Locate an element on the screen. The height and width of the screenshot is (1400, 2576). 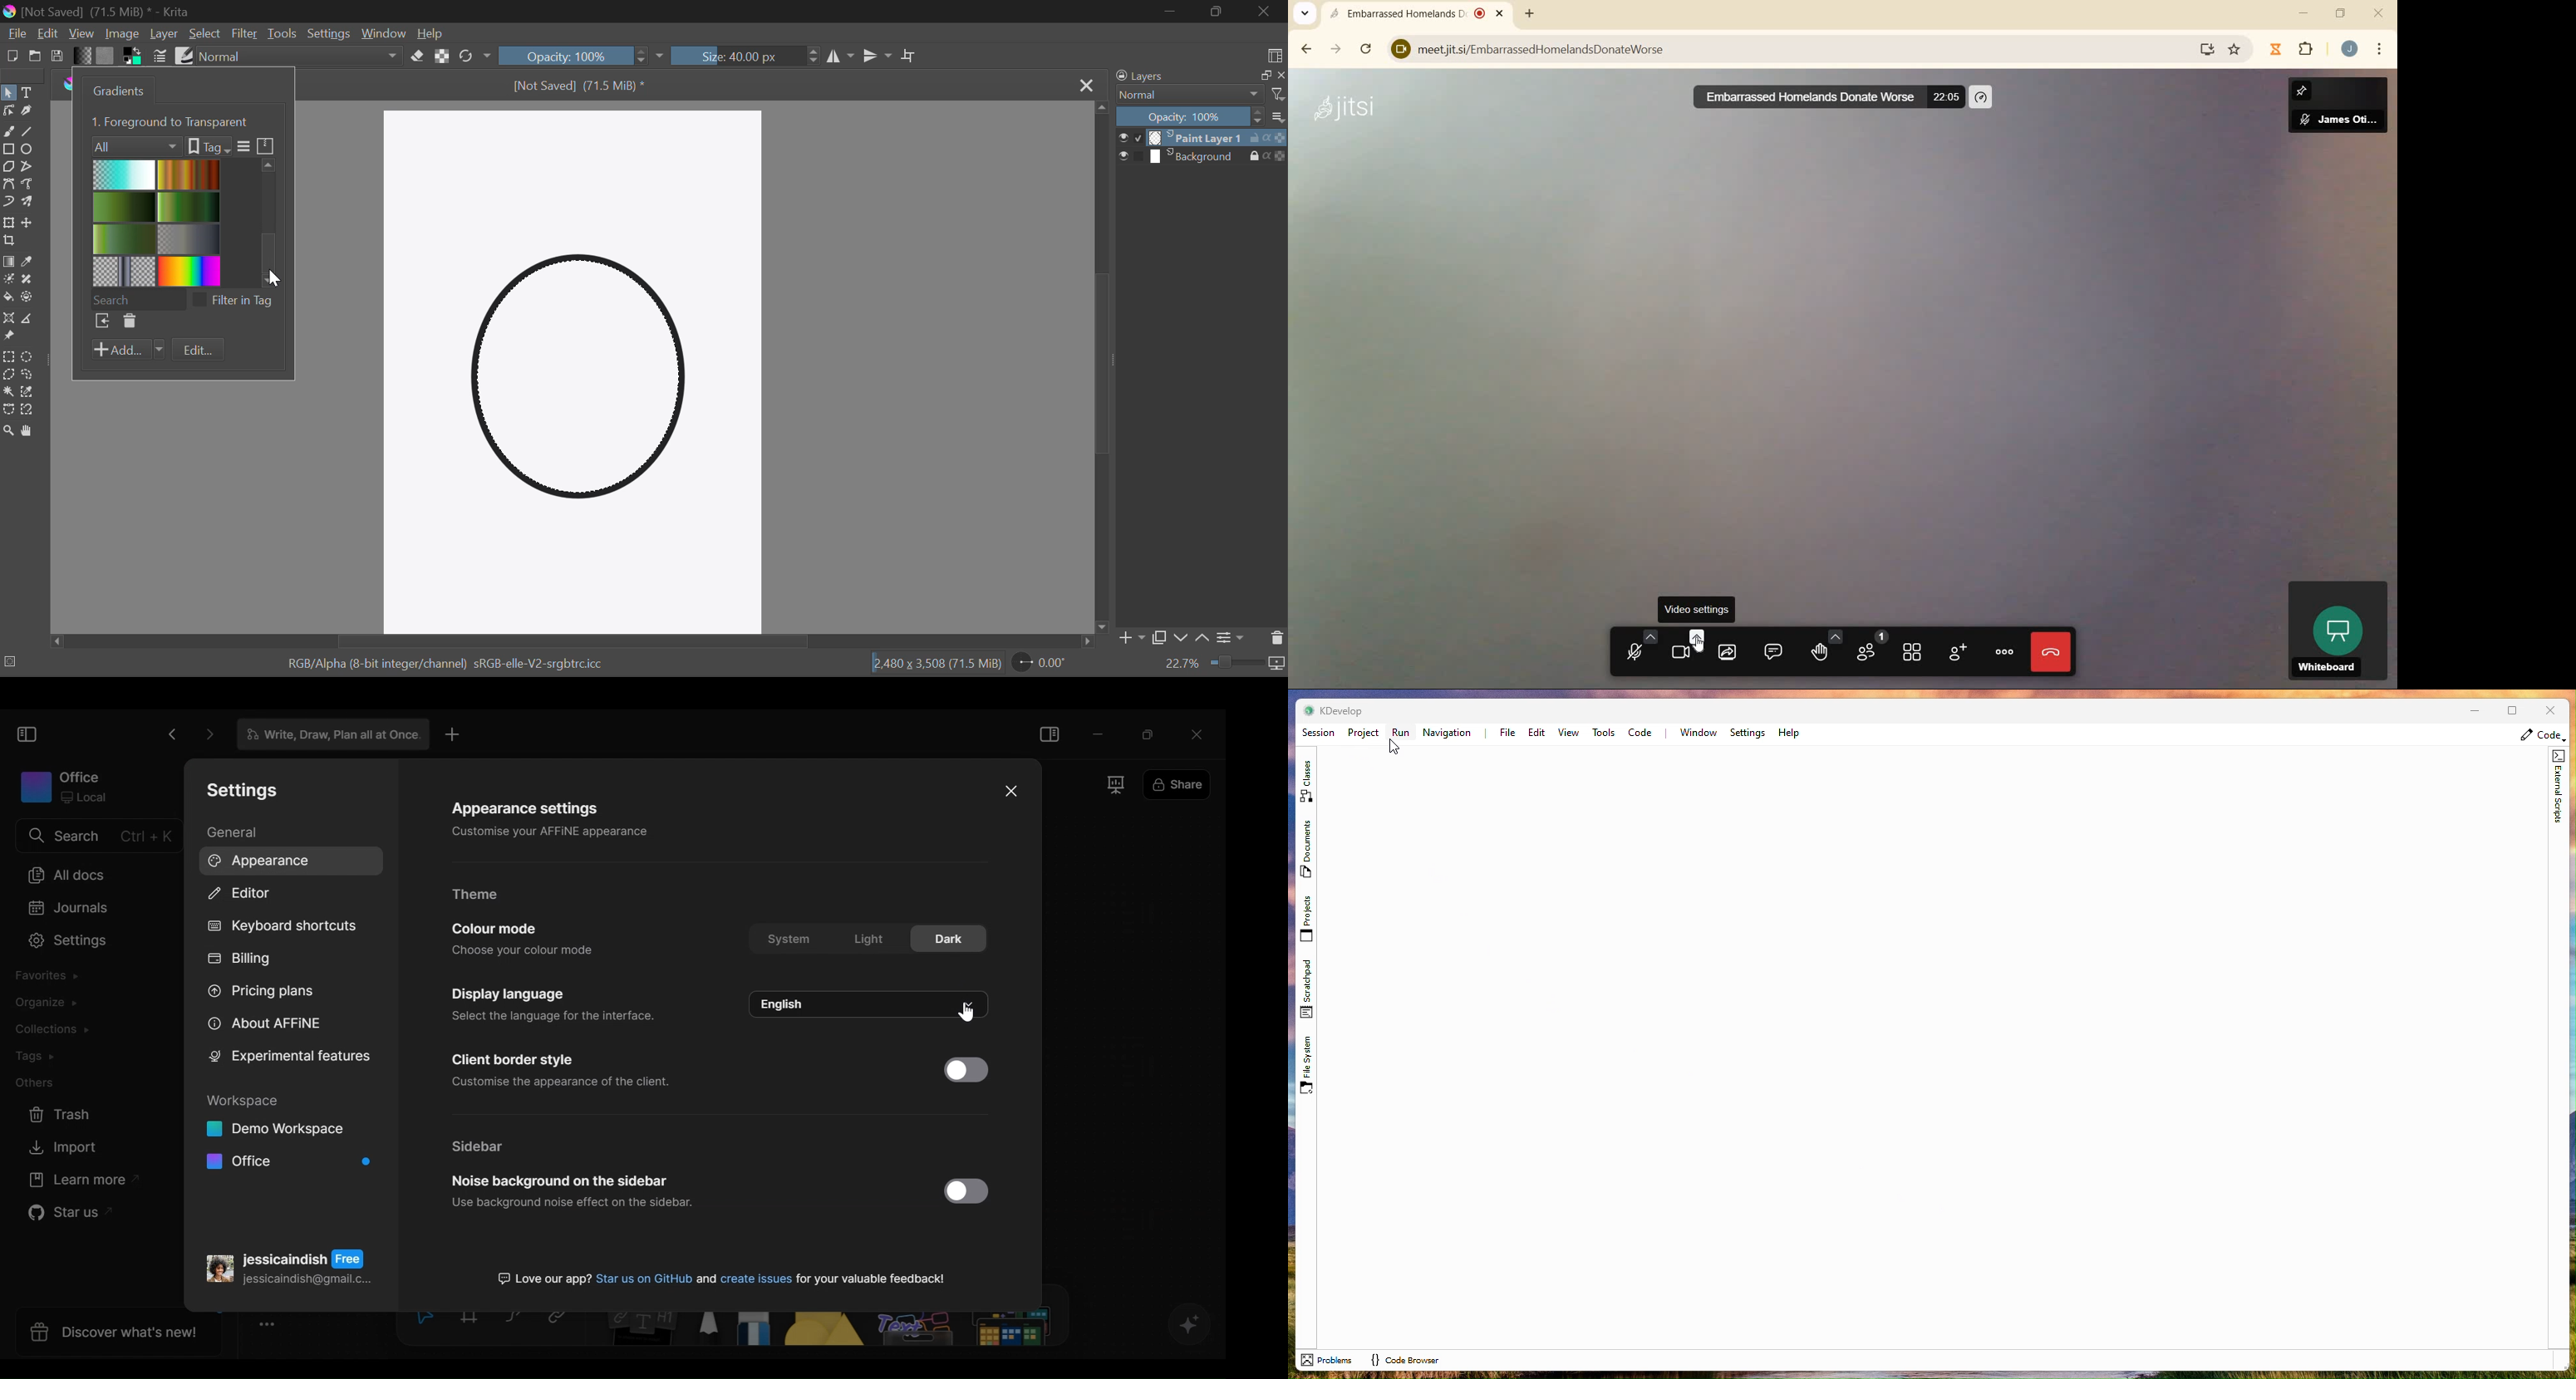
Settings is located at coordinates (239, 791).